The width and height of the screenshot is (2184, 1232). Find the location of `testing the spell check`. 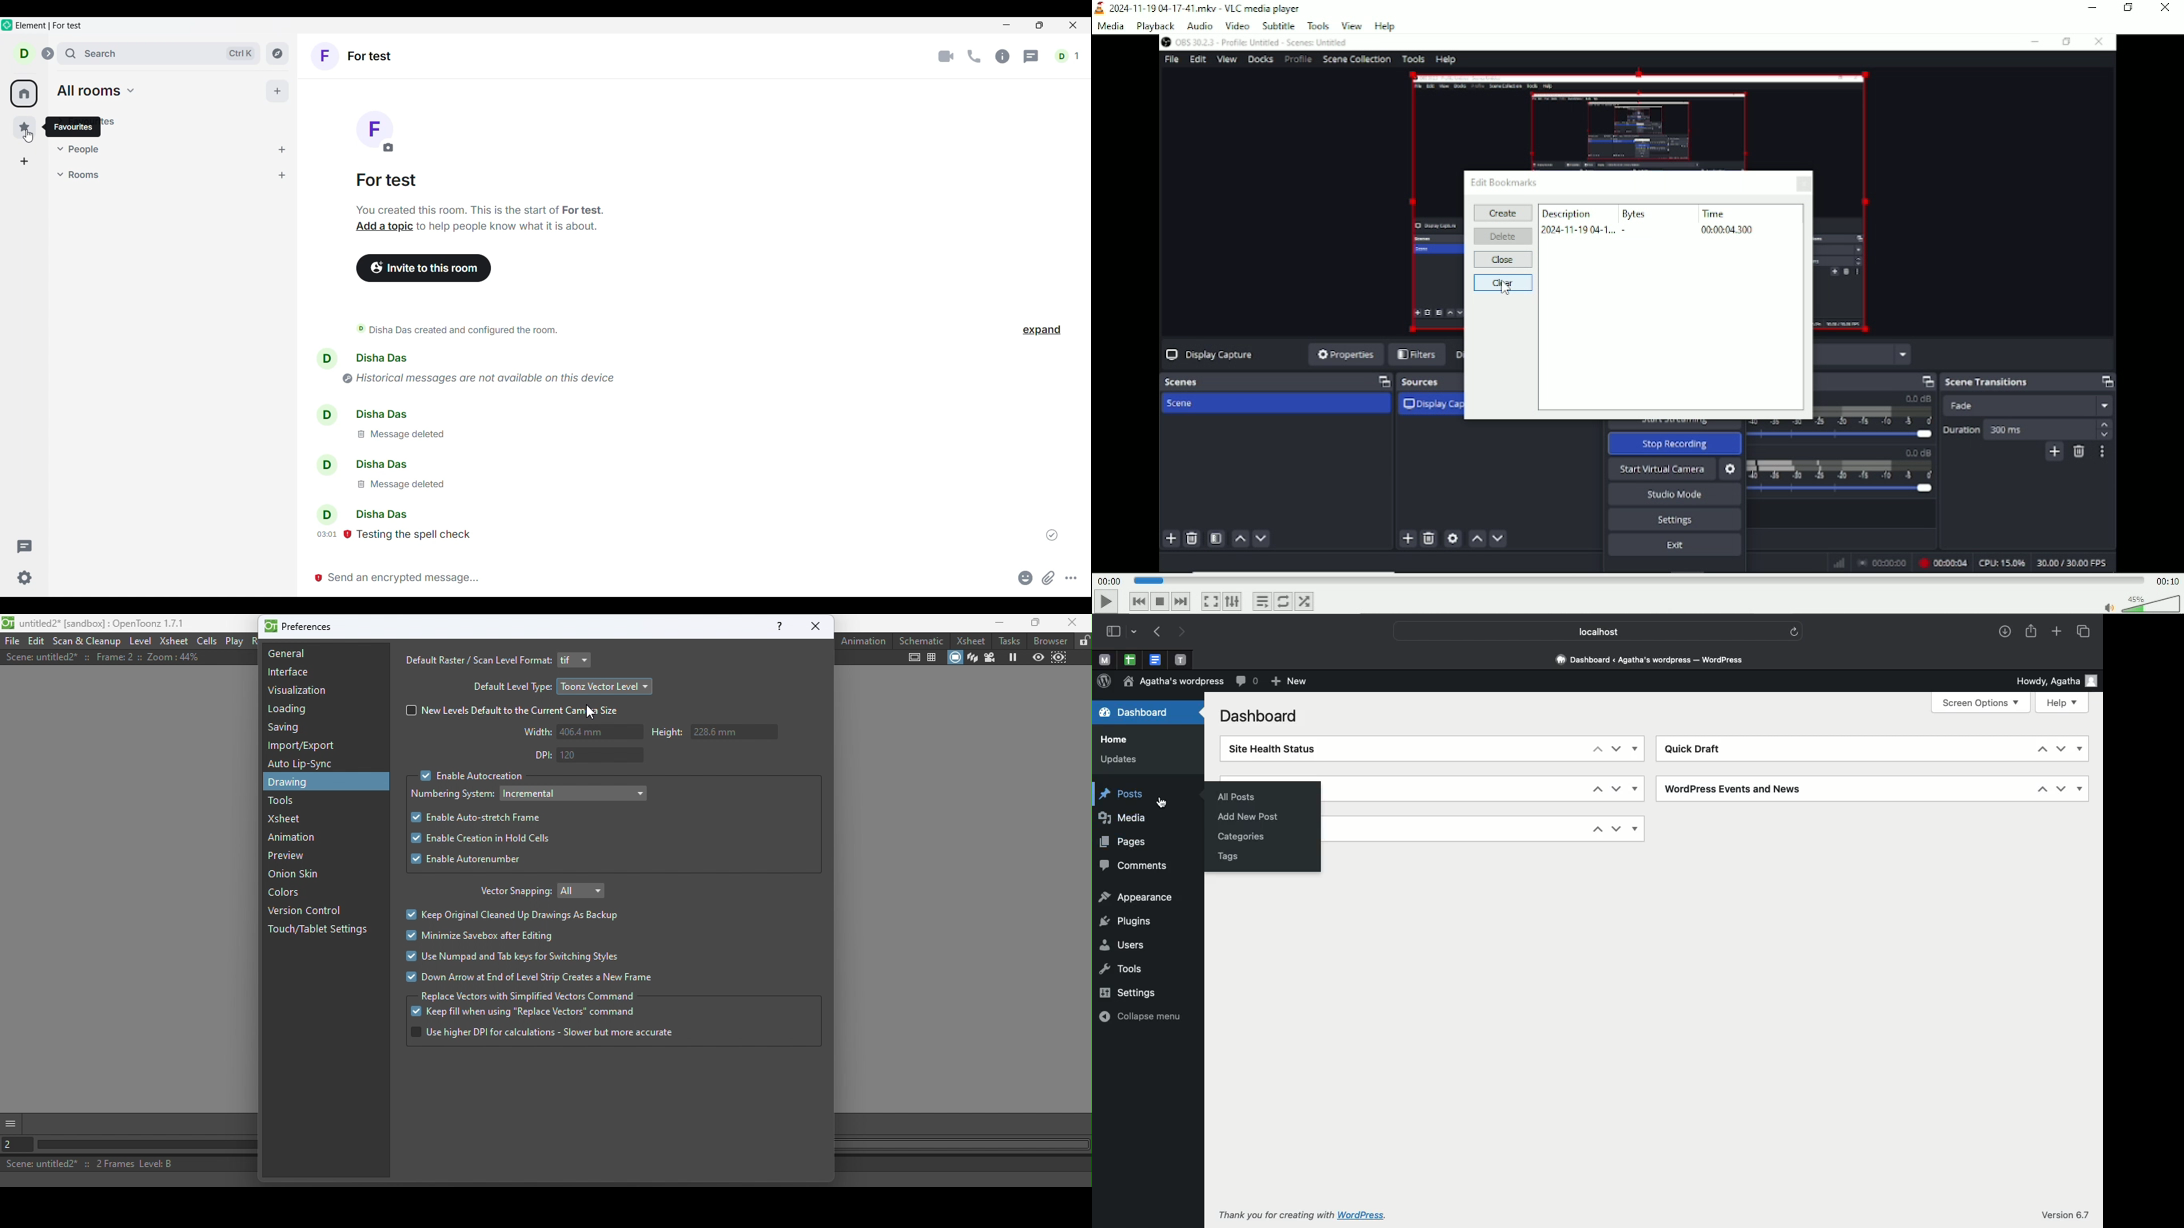

testing the spell check is located at coordinates (414, 537).